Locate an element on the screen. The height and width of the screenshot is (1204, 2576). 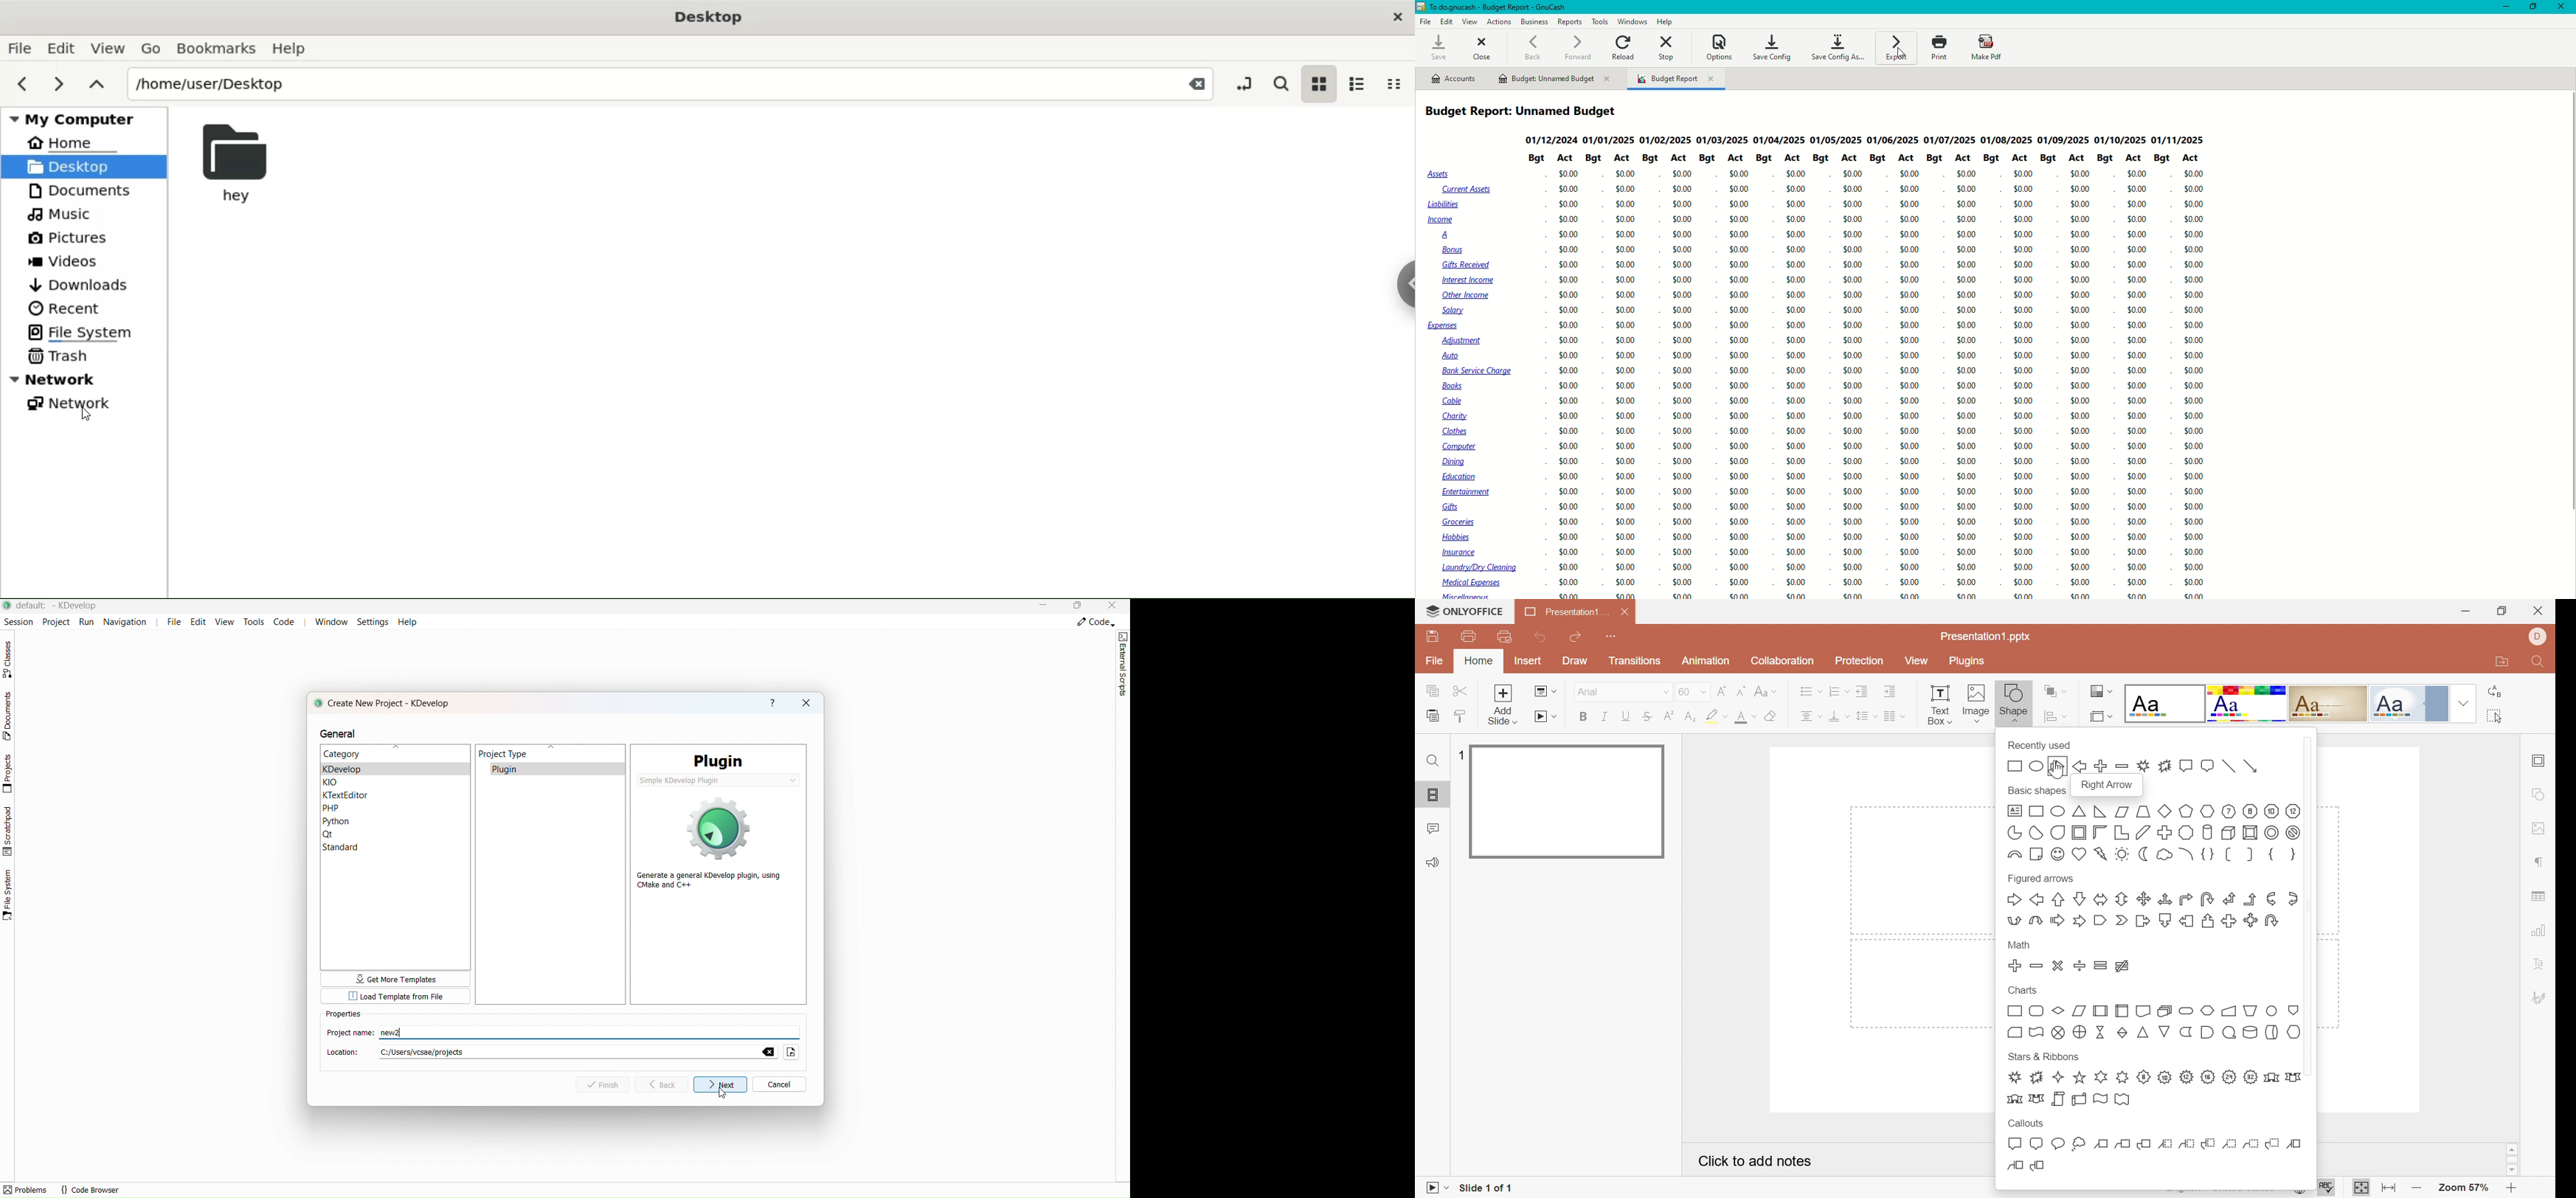
0.00 is located at coordinates (1570, 279).